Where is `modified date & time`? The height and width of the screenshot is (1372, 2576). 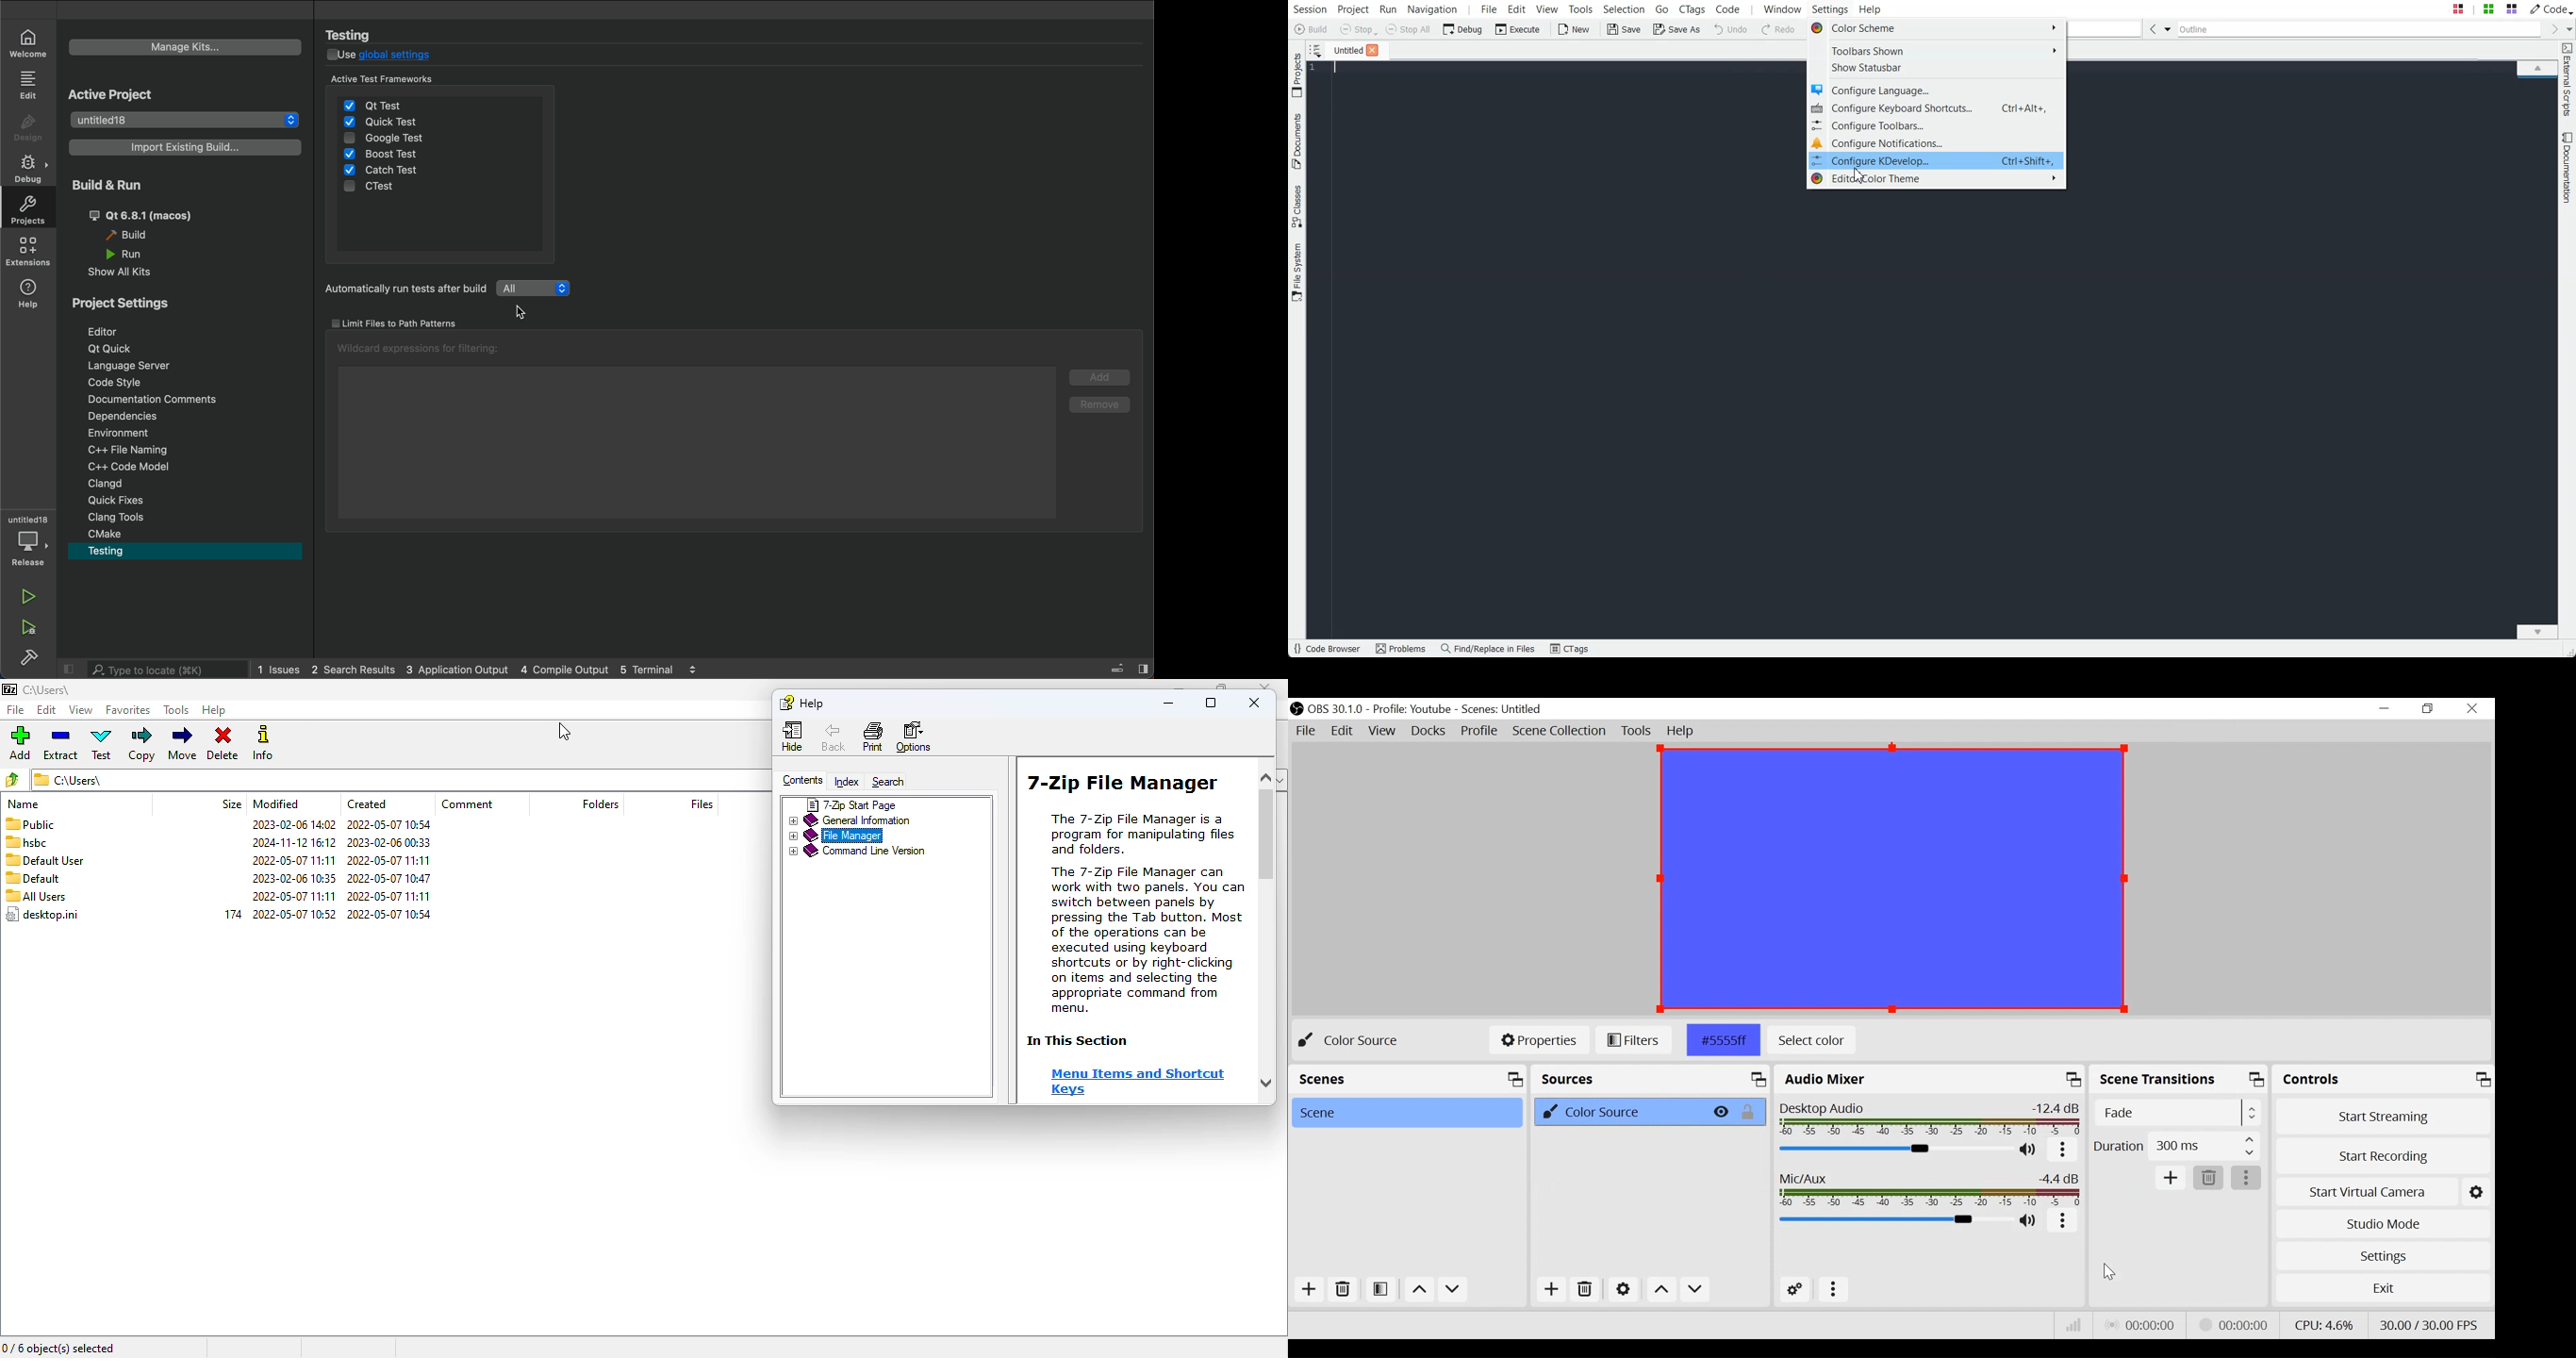 modified date & time is located at coordinates (294, 869).